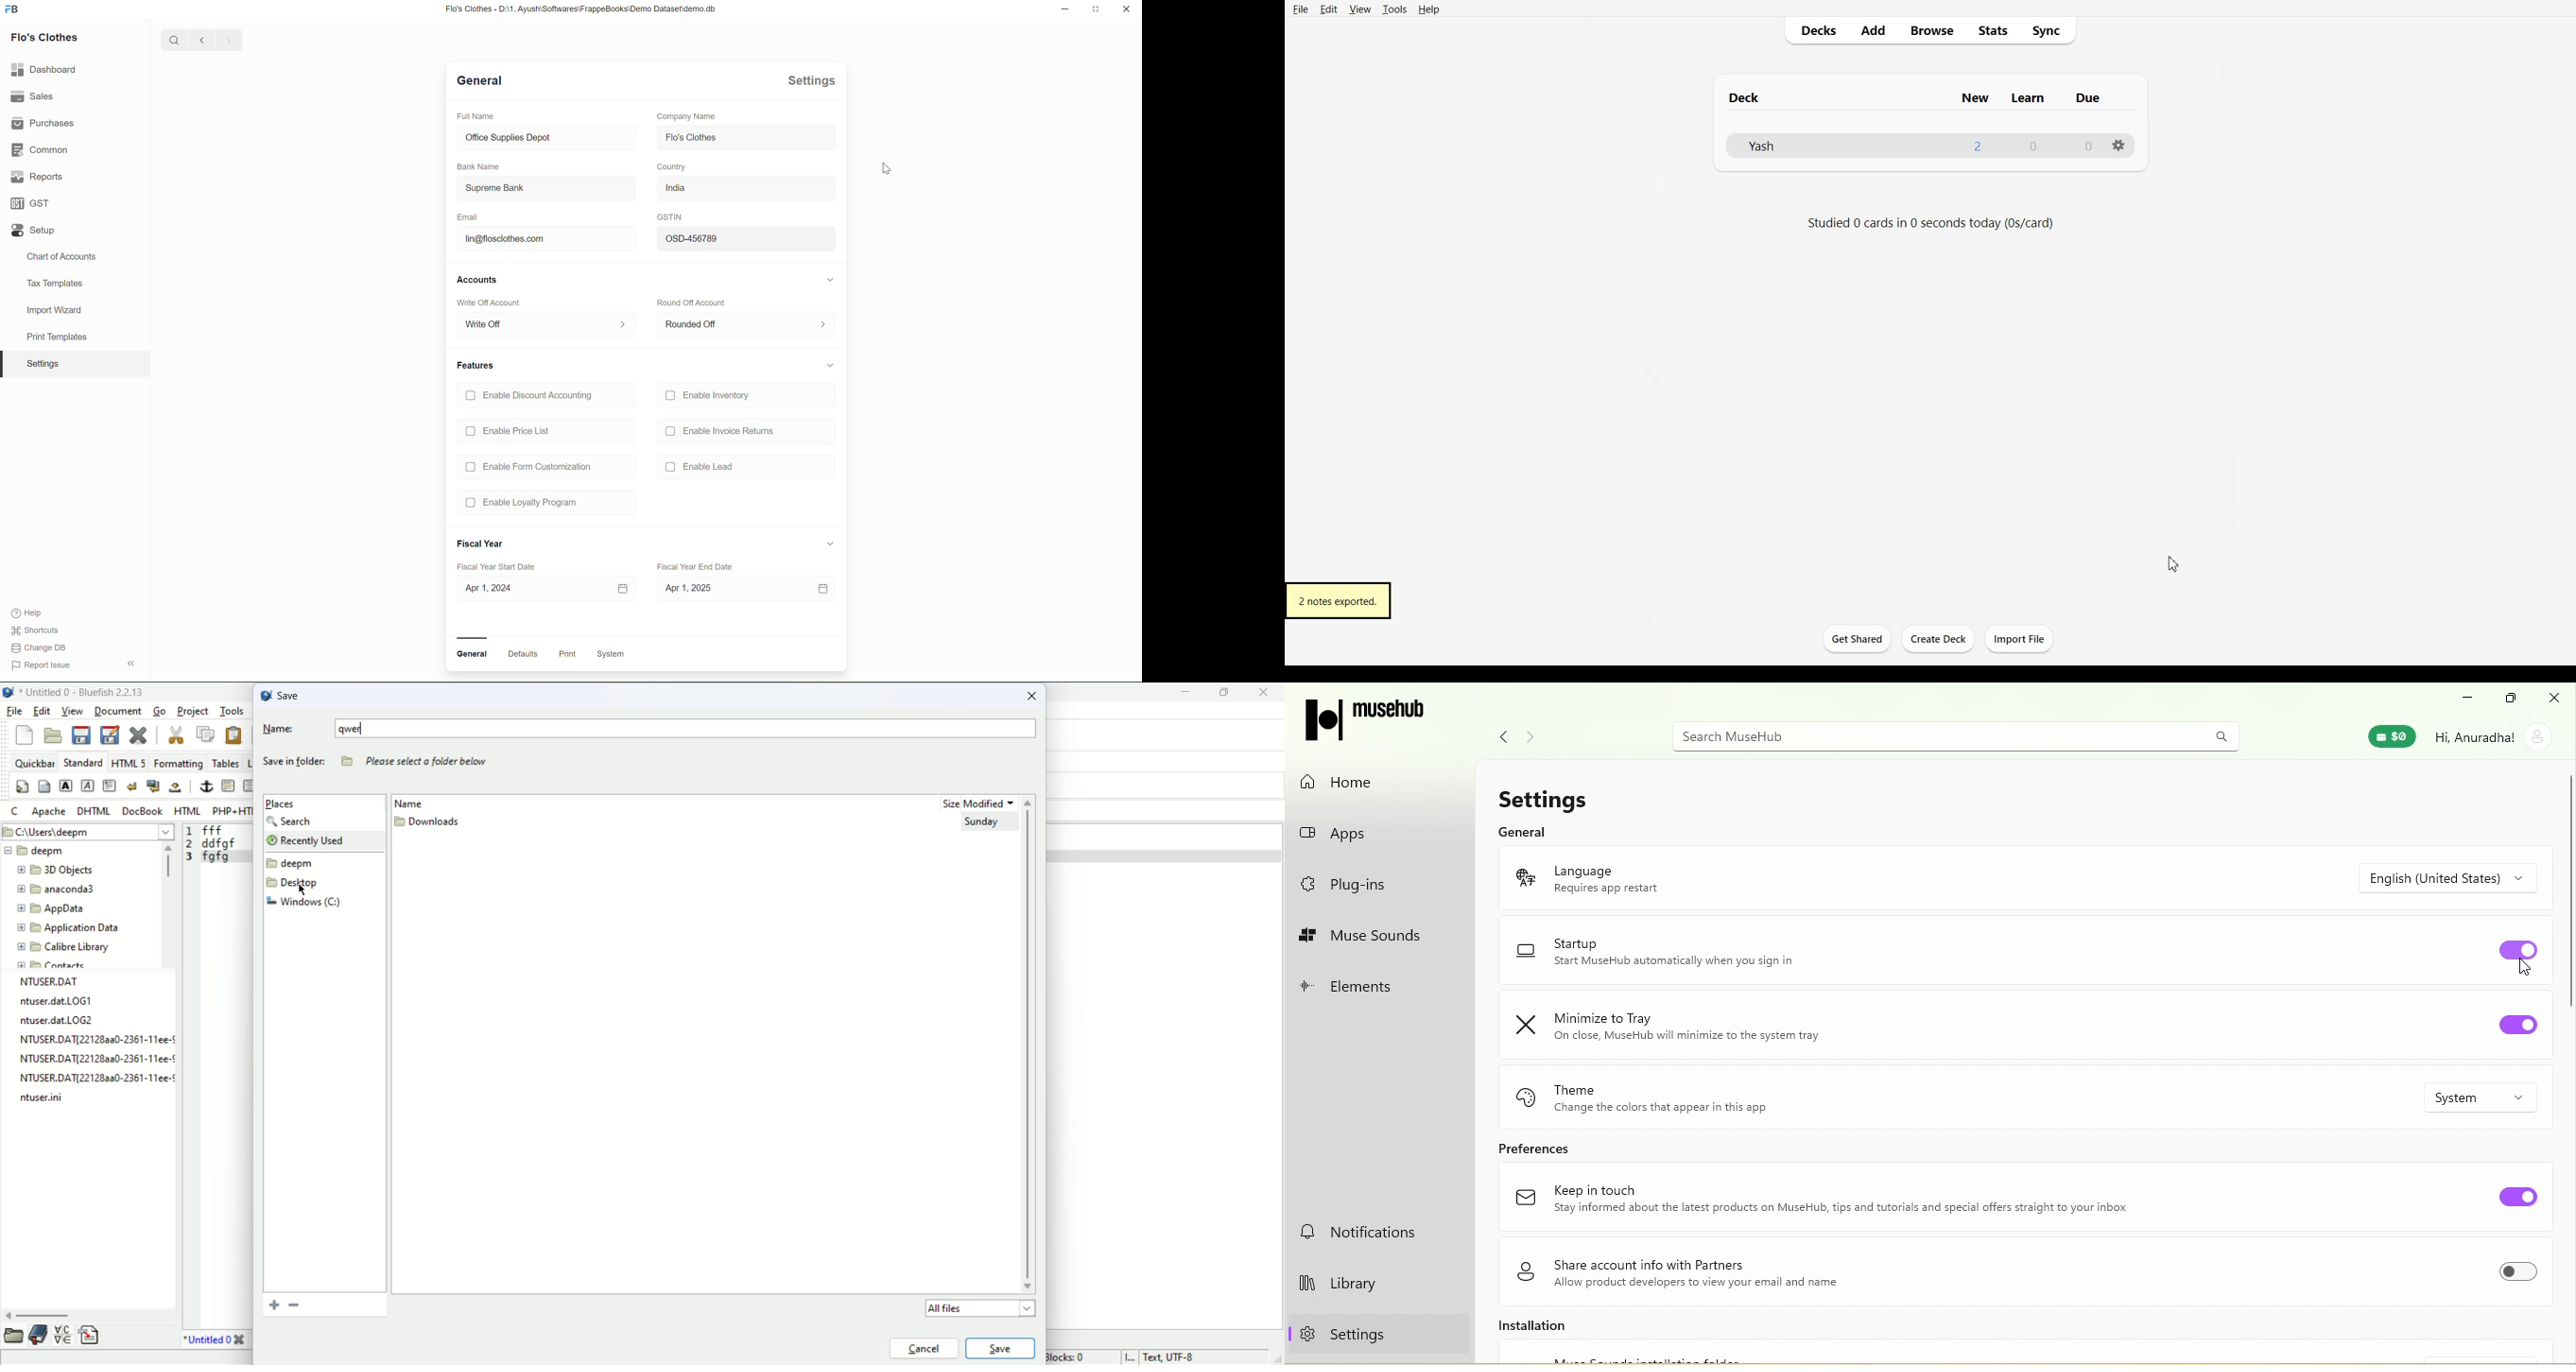 The image size is (2576, 1372). What do you see at coordinates (719, 431) in the screenshot?
I see `Enable Invoice Returns` at bounding box center [719, 431].